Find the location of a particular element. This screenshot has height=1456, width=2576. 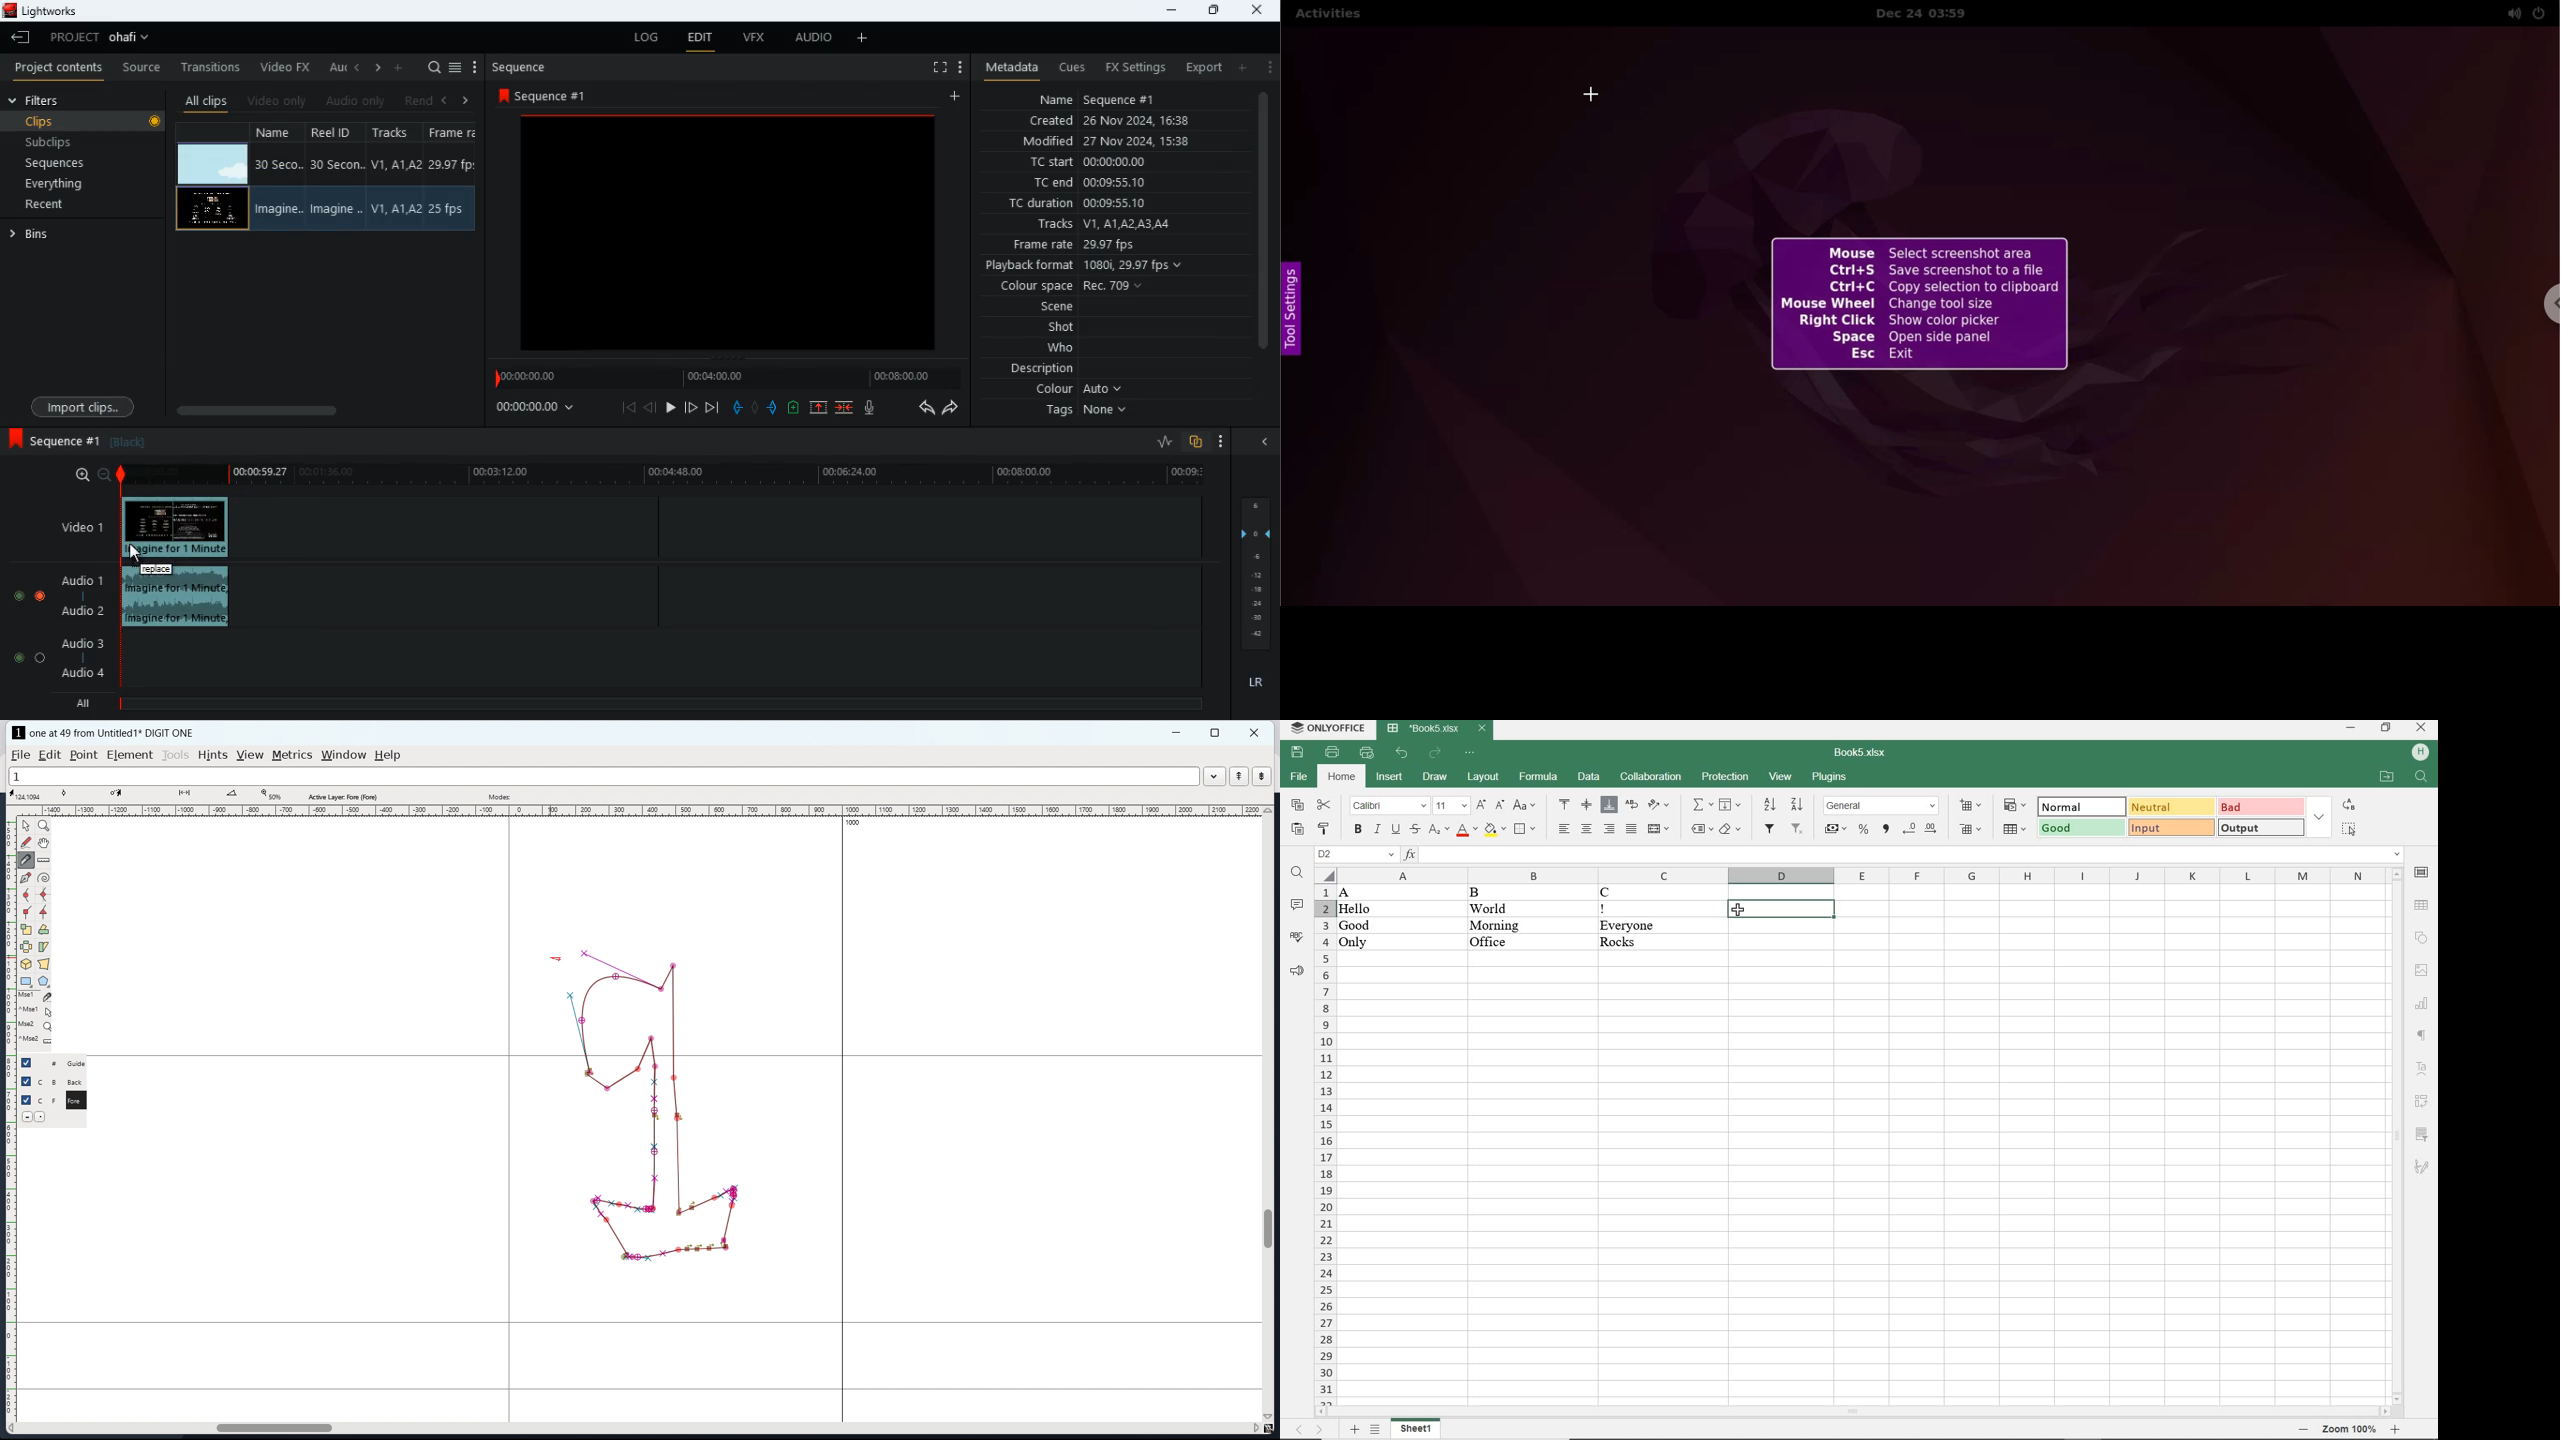

fill is located at coordinates (1731, 806).